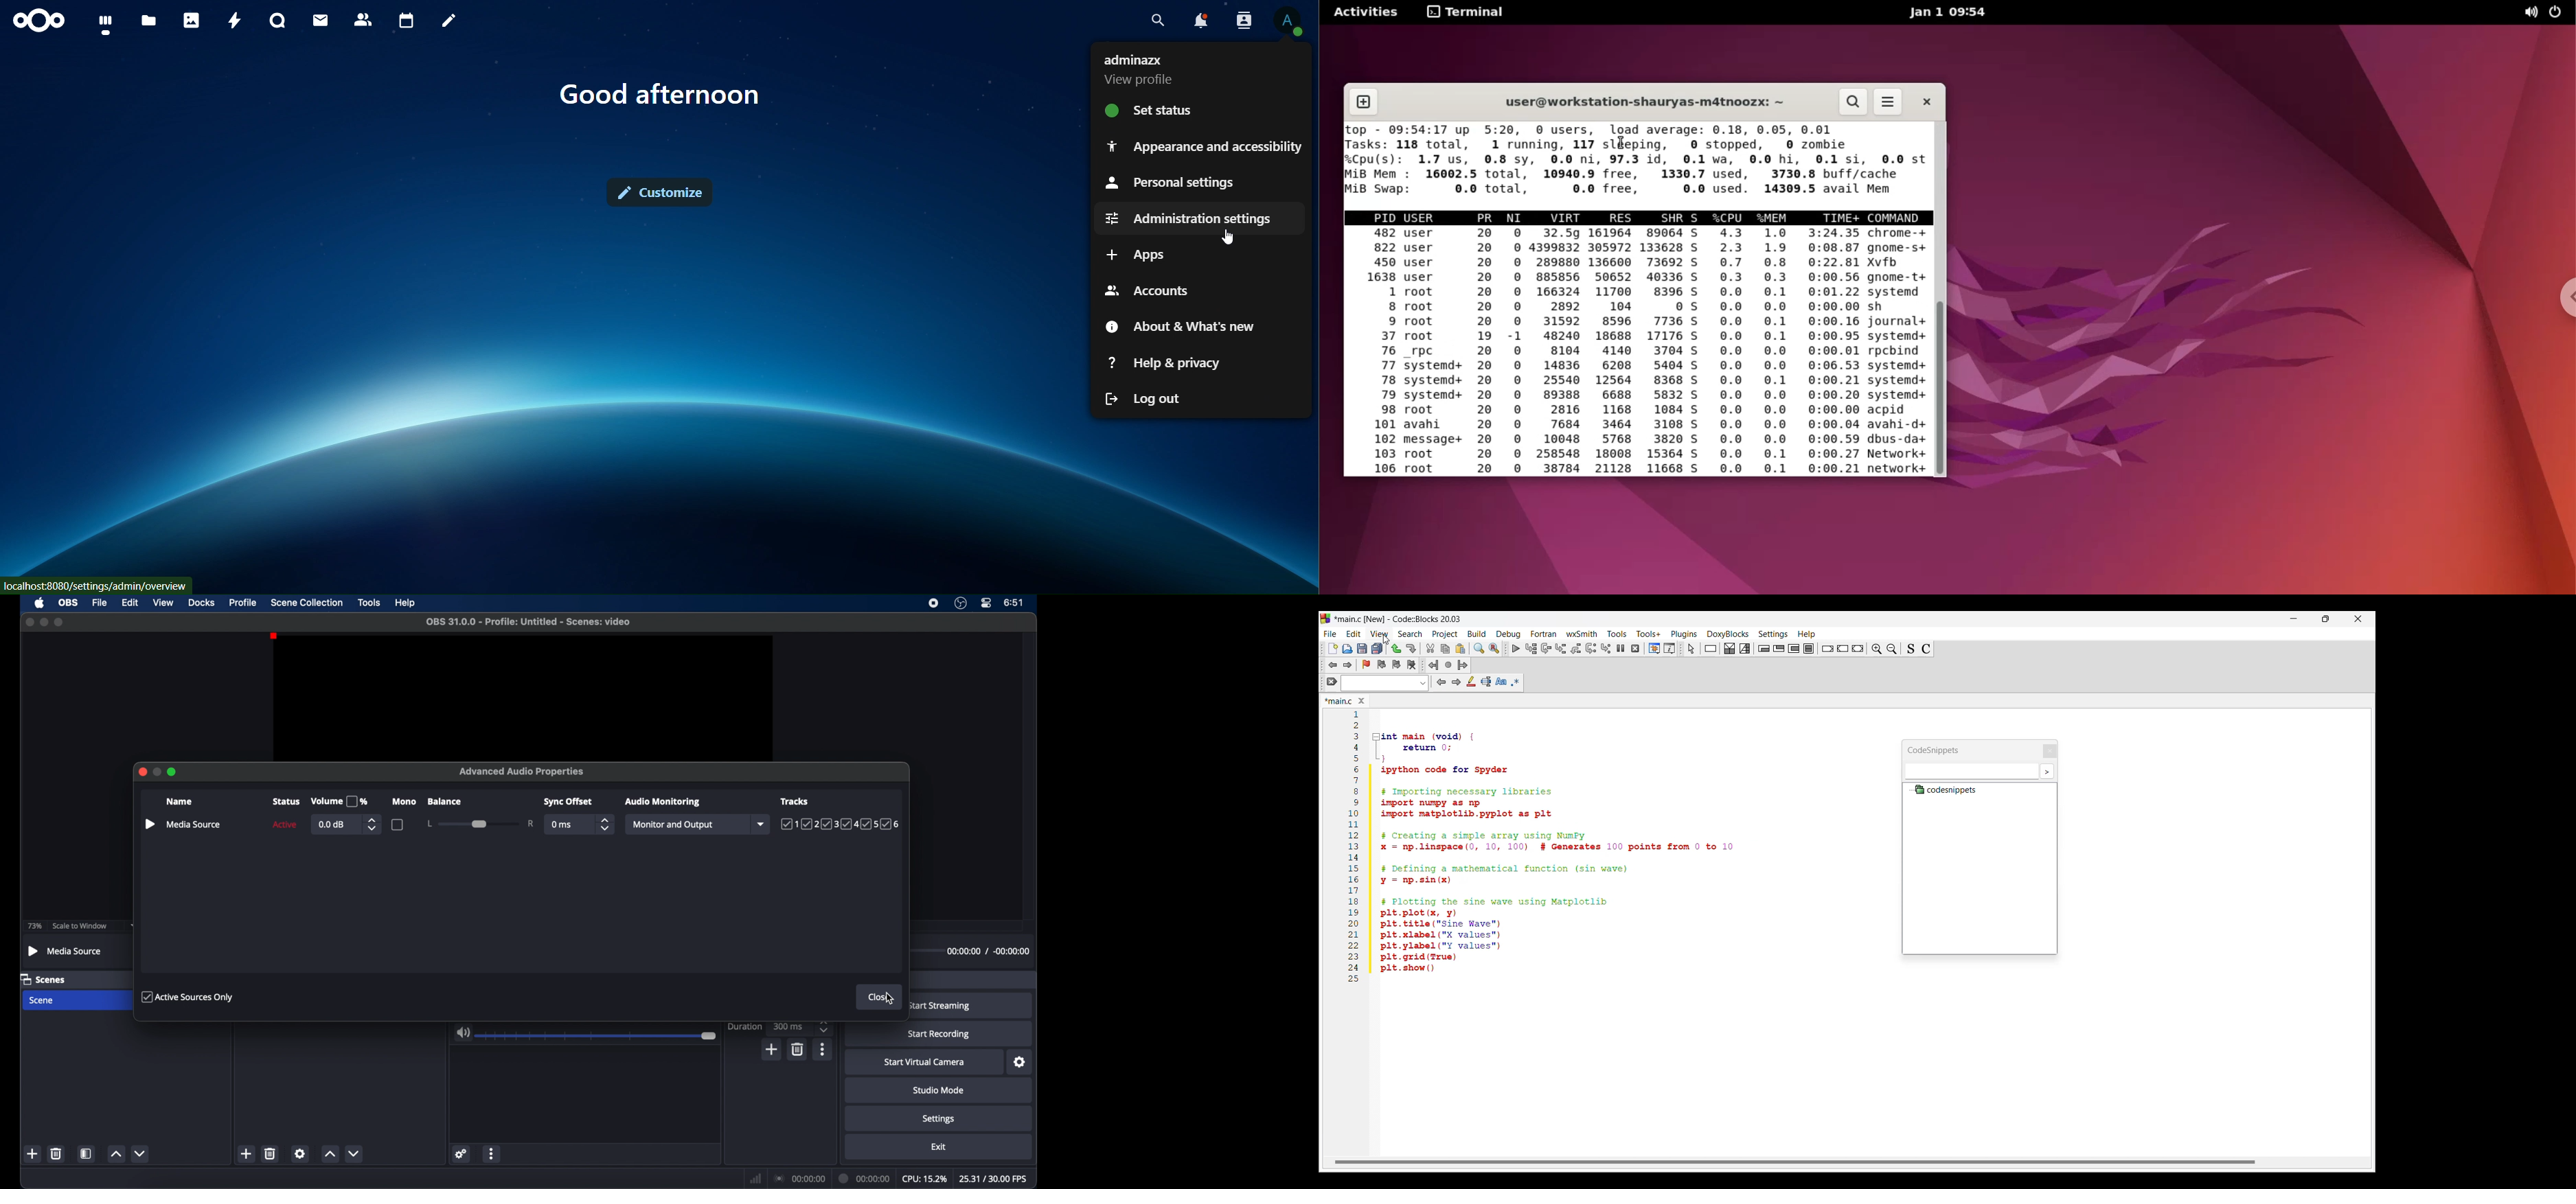 The height and width of the screenshot is (1204, 2576). I want to click on Text box, so click(1969, 771).